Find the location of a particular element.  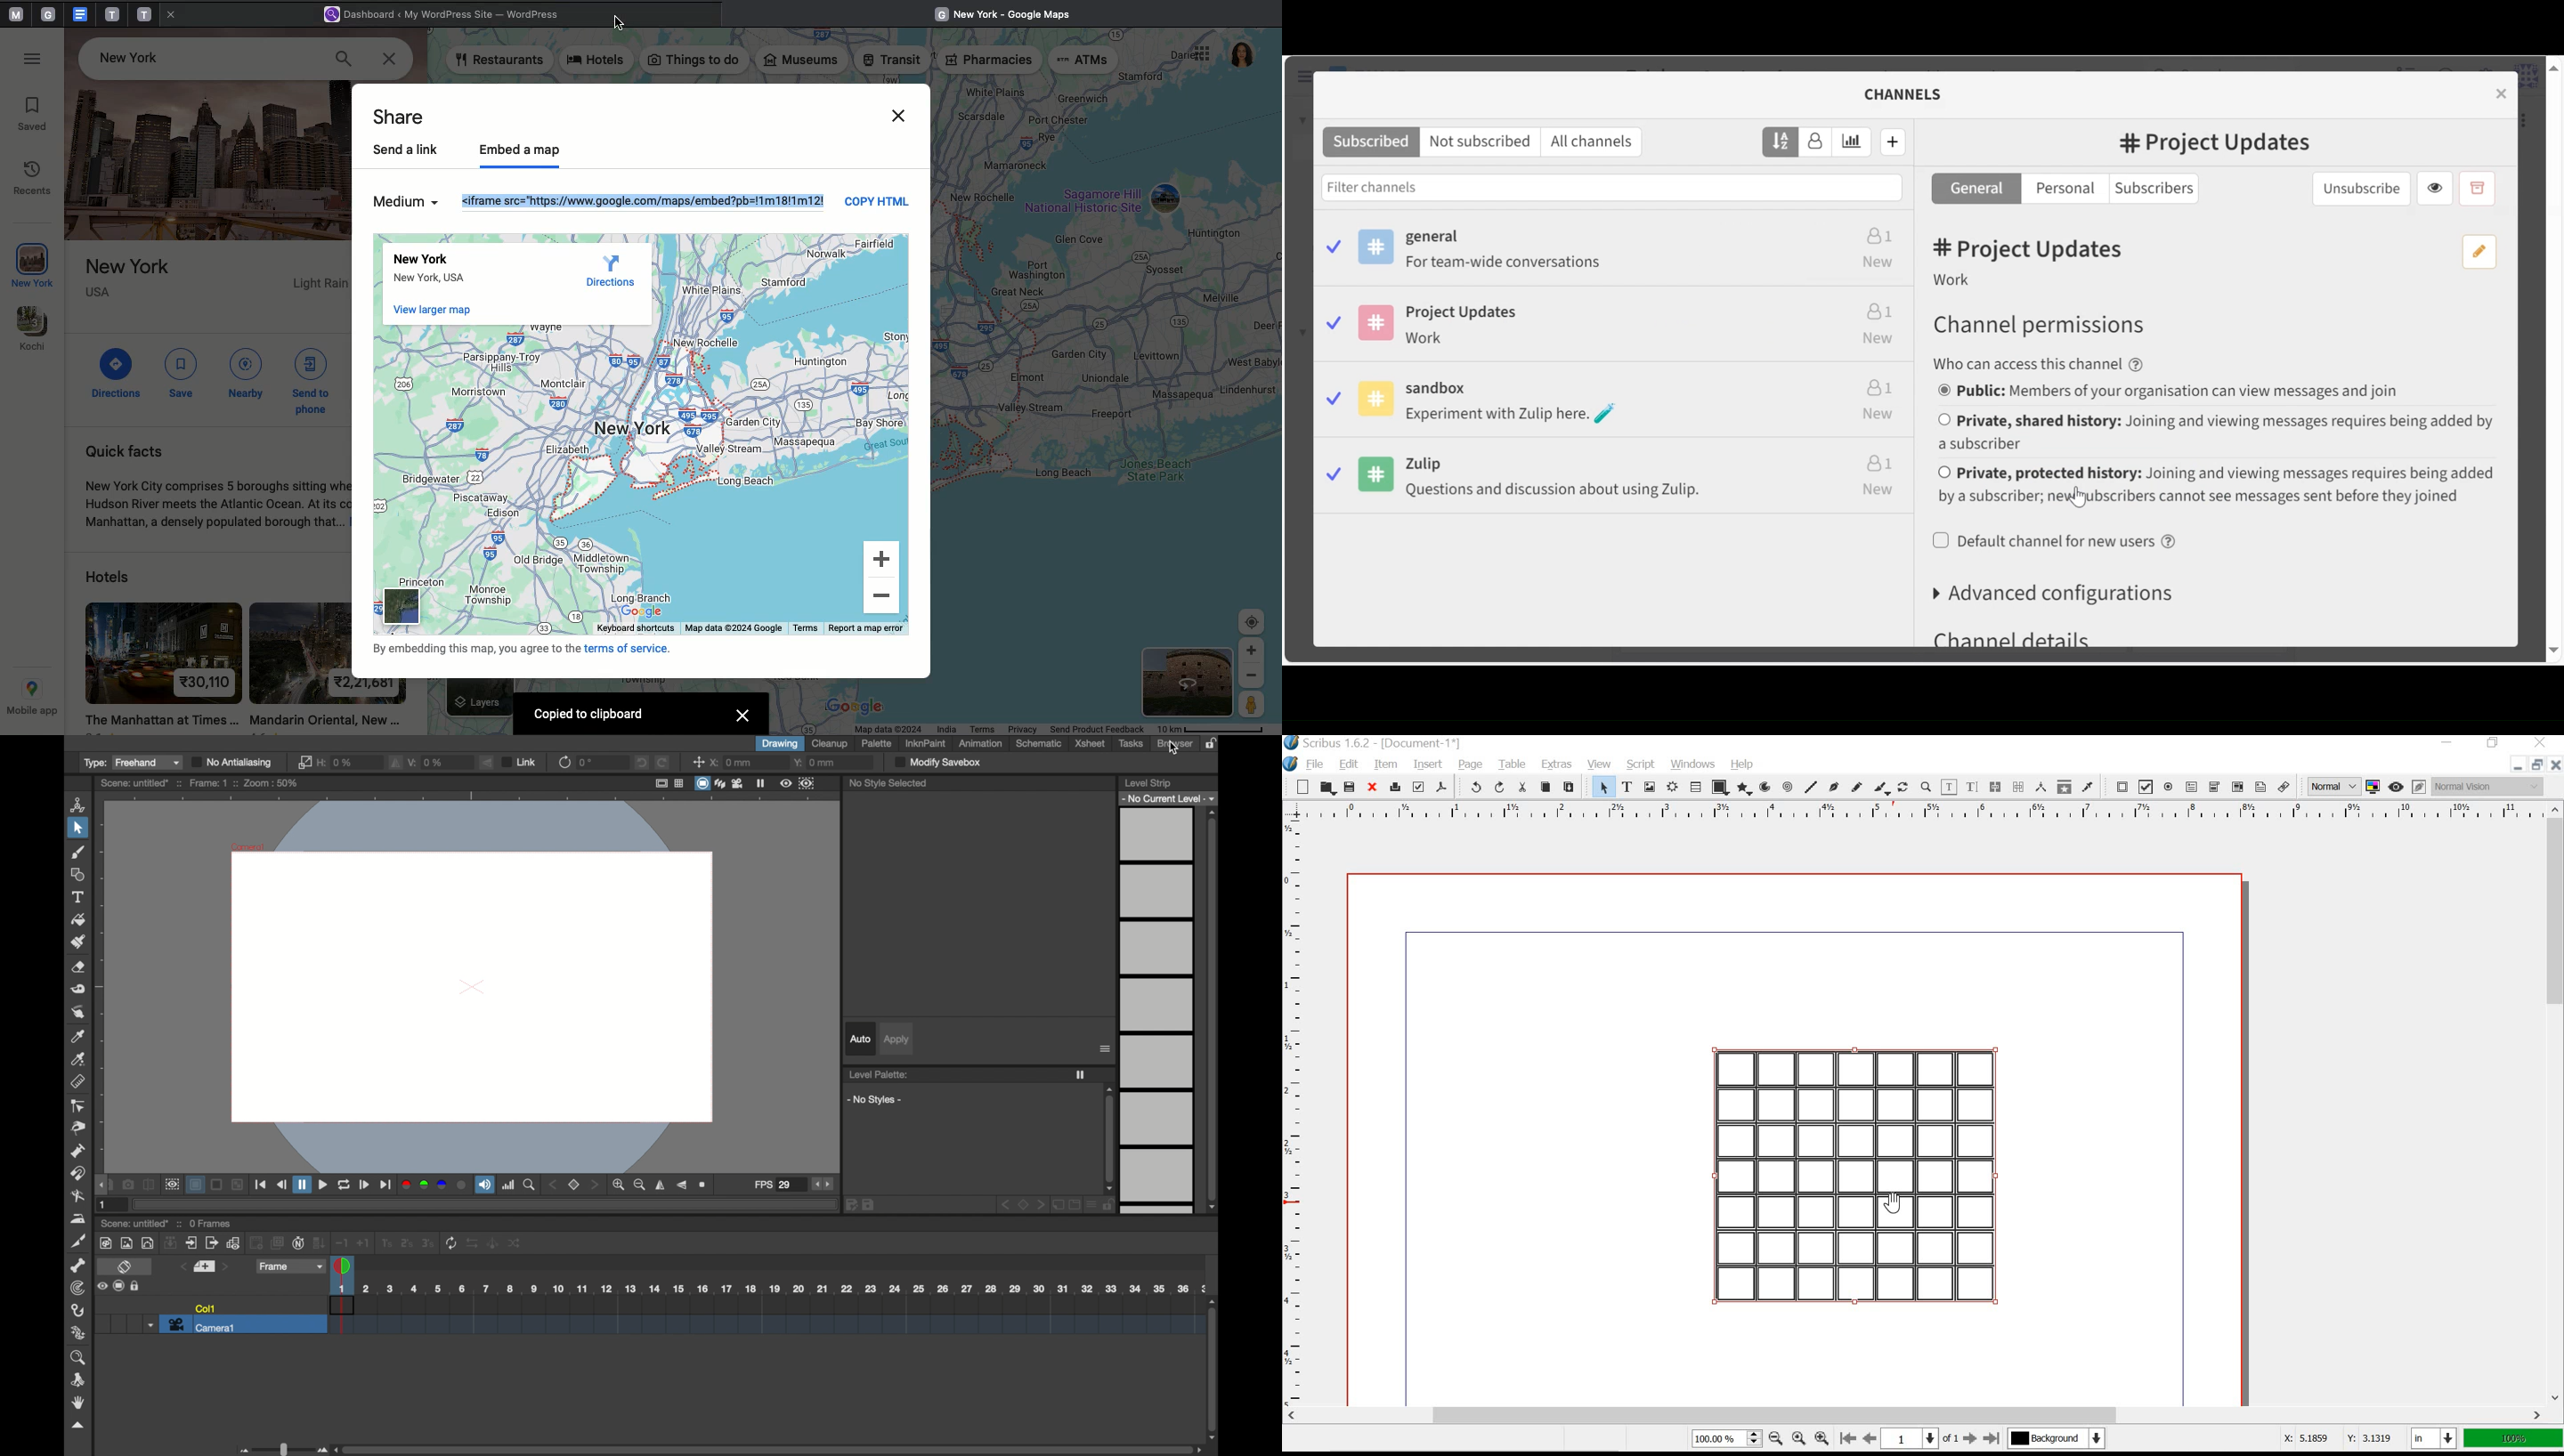

polygon is located at coordinates (1743, 787).